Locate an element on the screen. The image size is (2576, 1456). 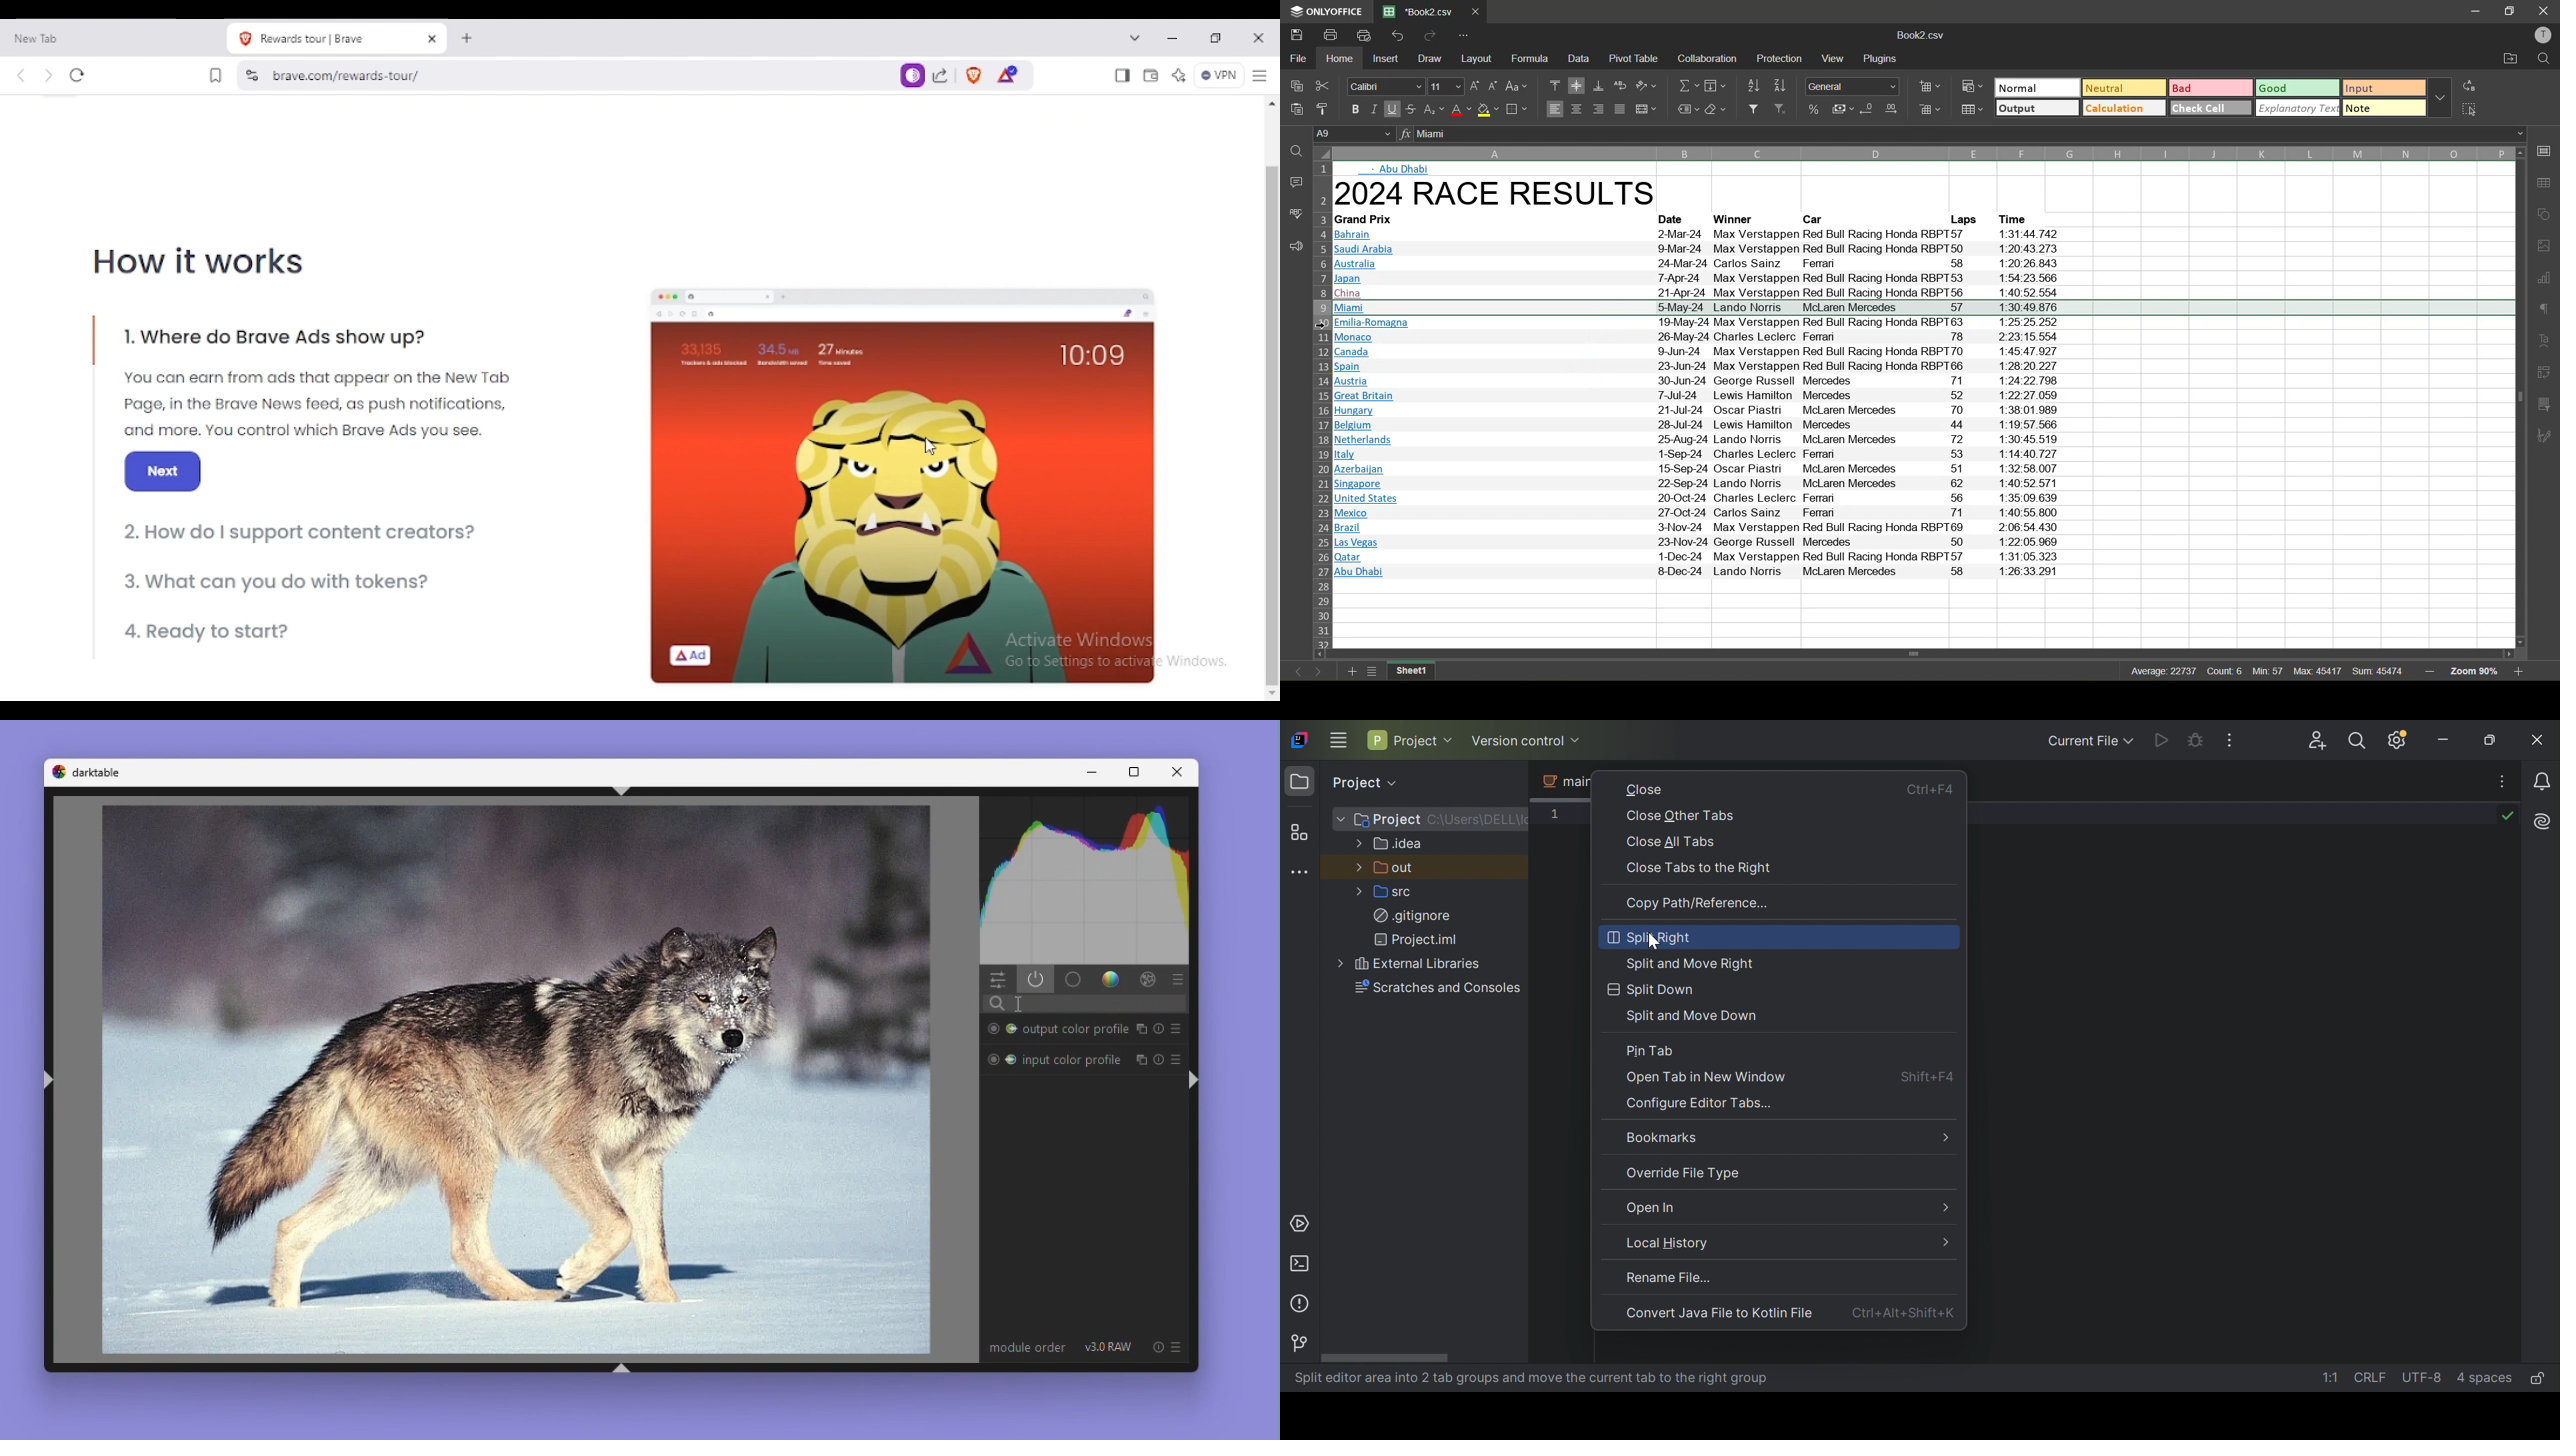
calculation is located at coordinates (2125, 107).